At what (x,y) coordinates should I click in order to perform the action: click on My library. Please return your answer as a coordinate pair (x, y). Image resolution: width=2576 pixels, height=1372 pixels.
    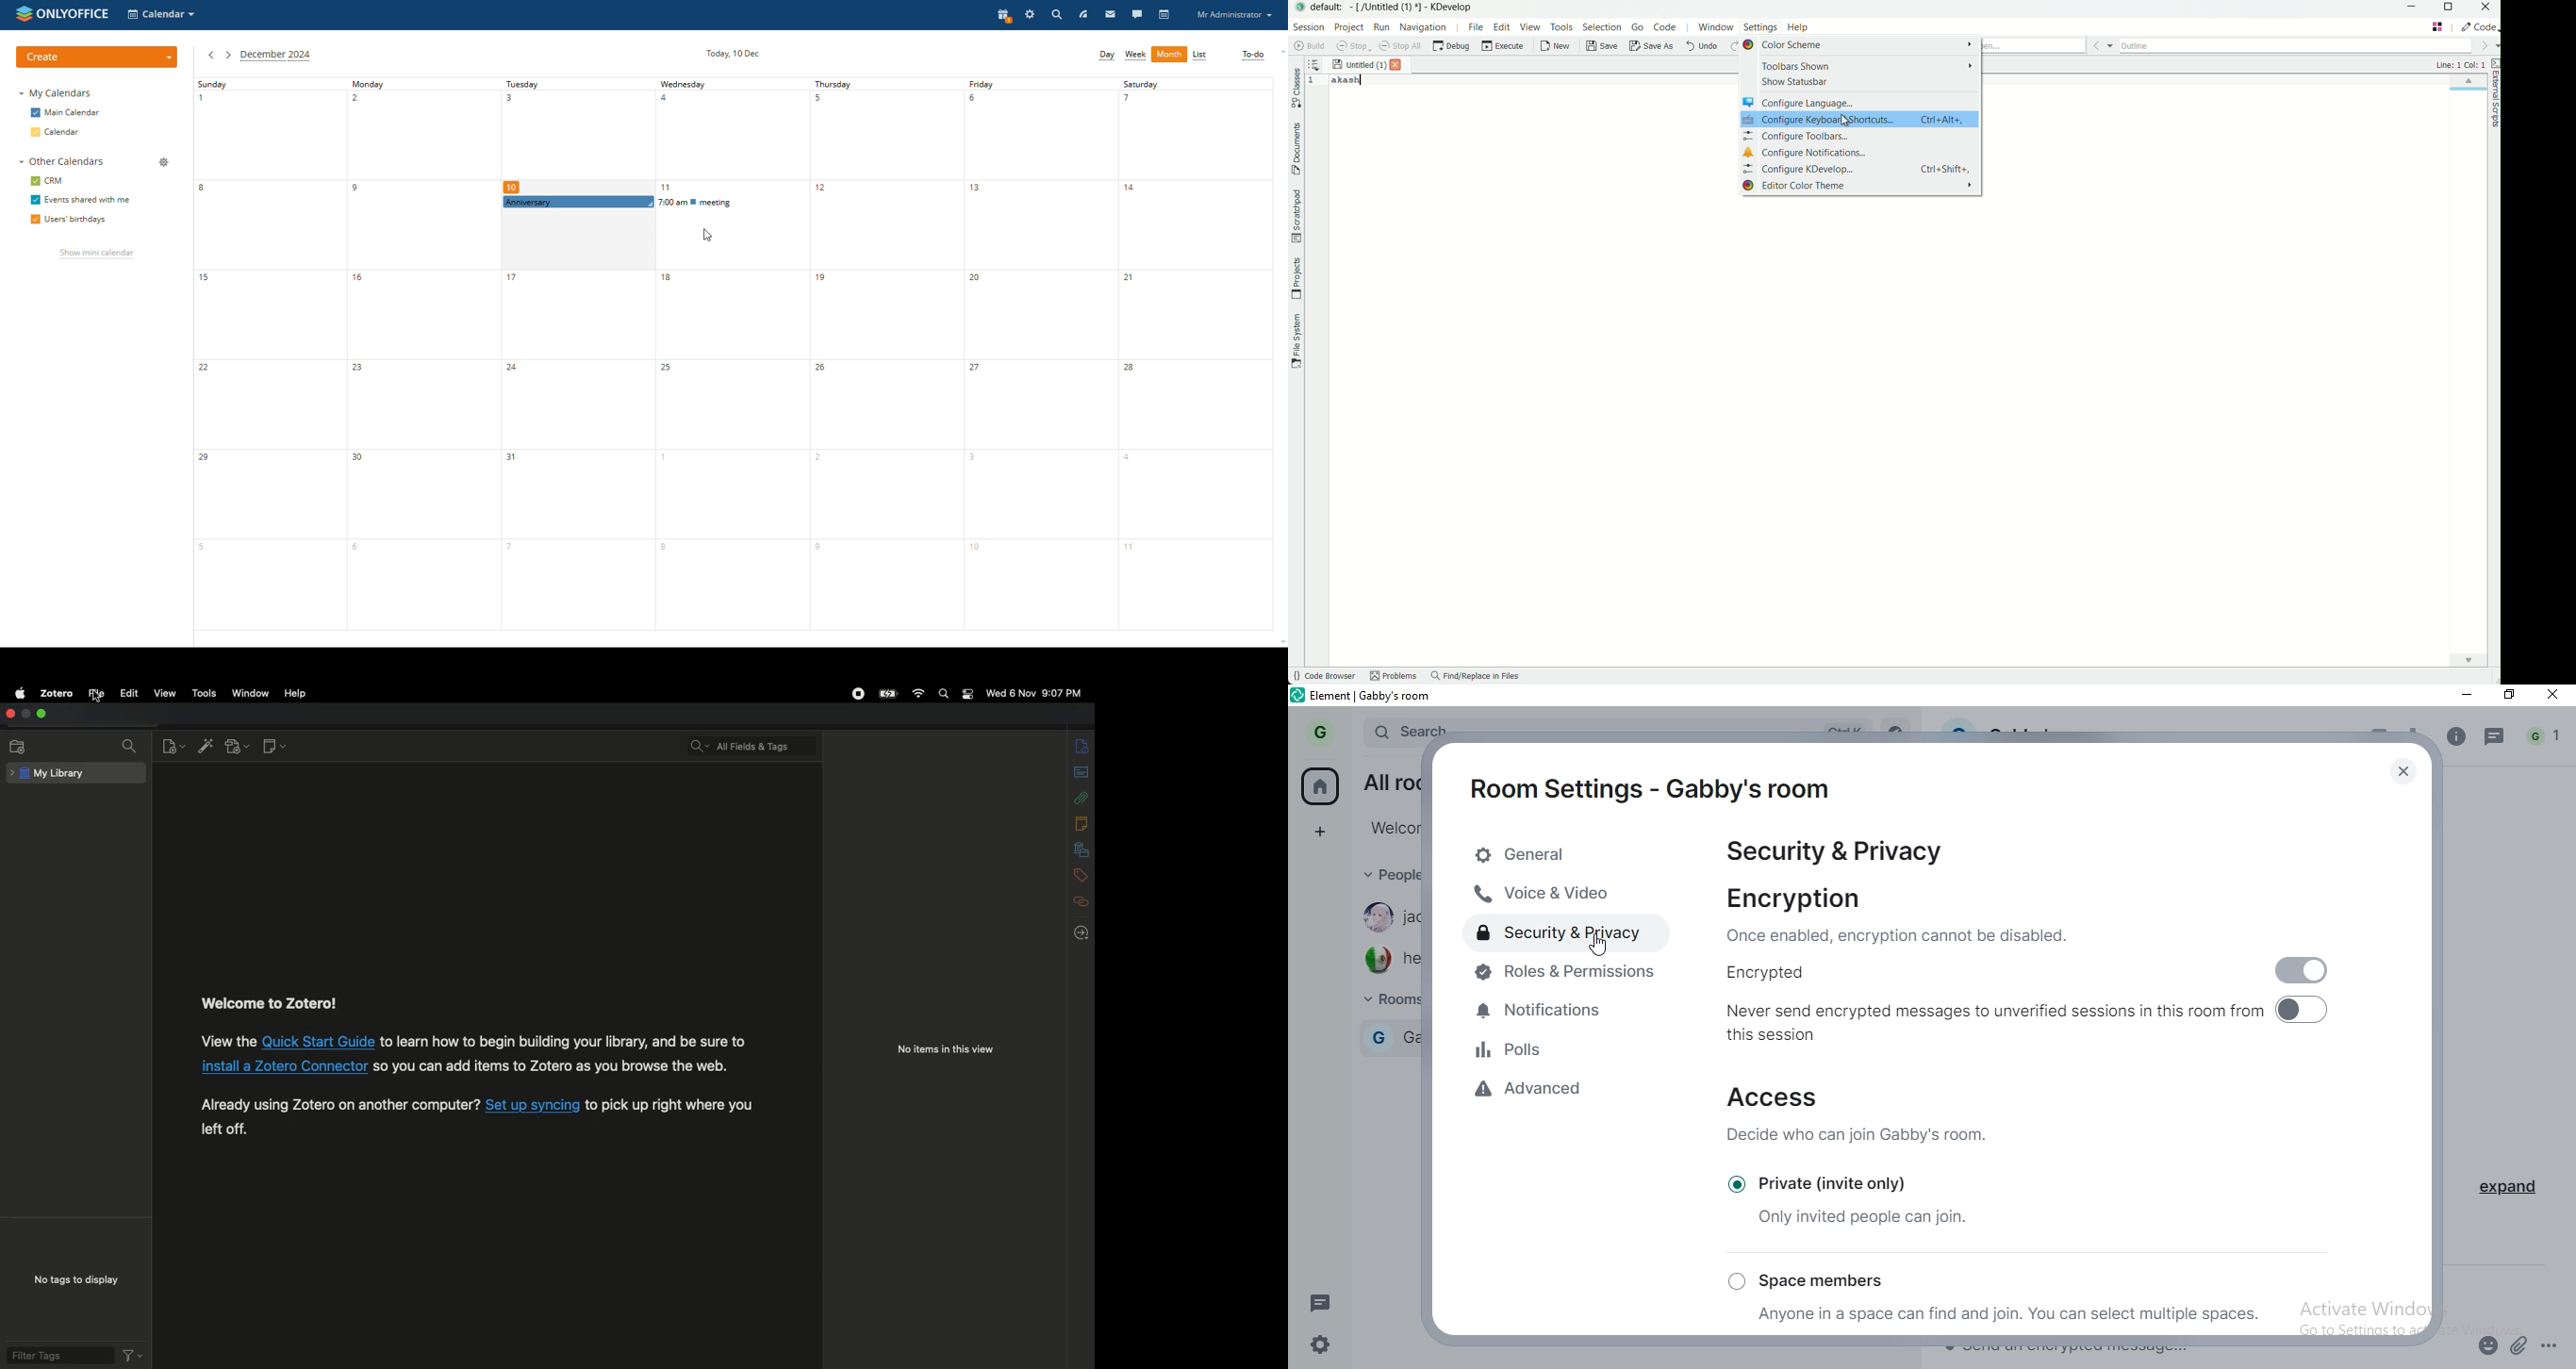
    Looking at the image, I should click on (78, 773).